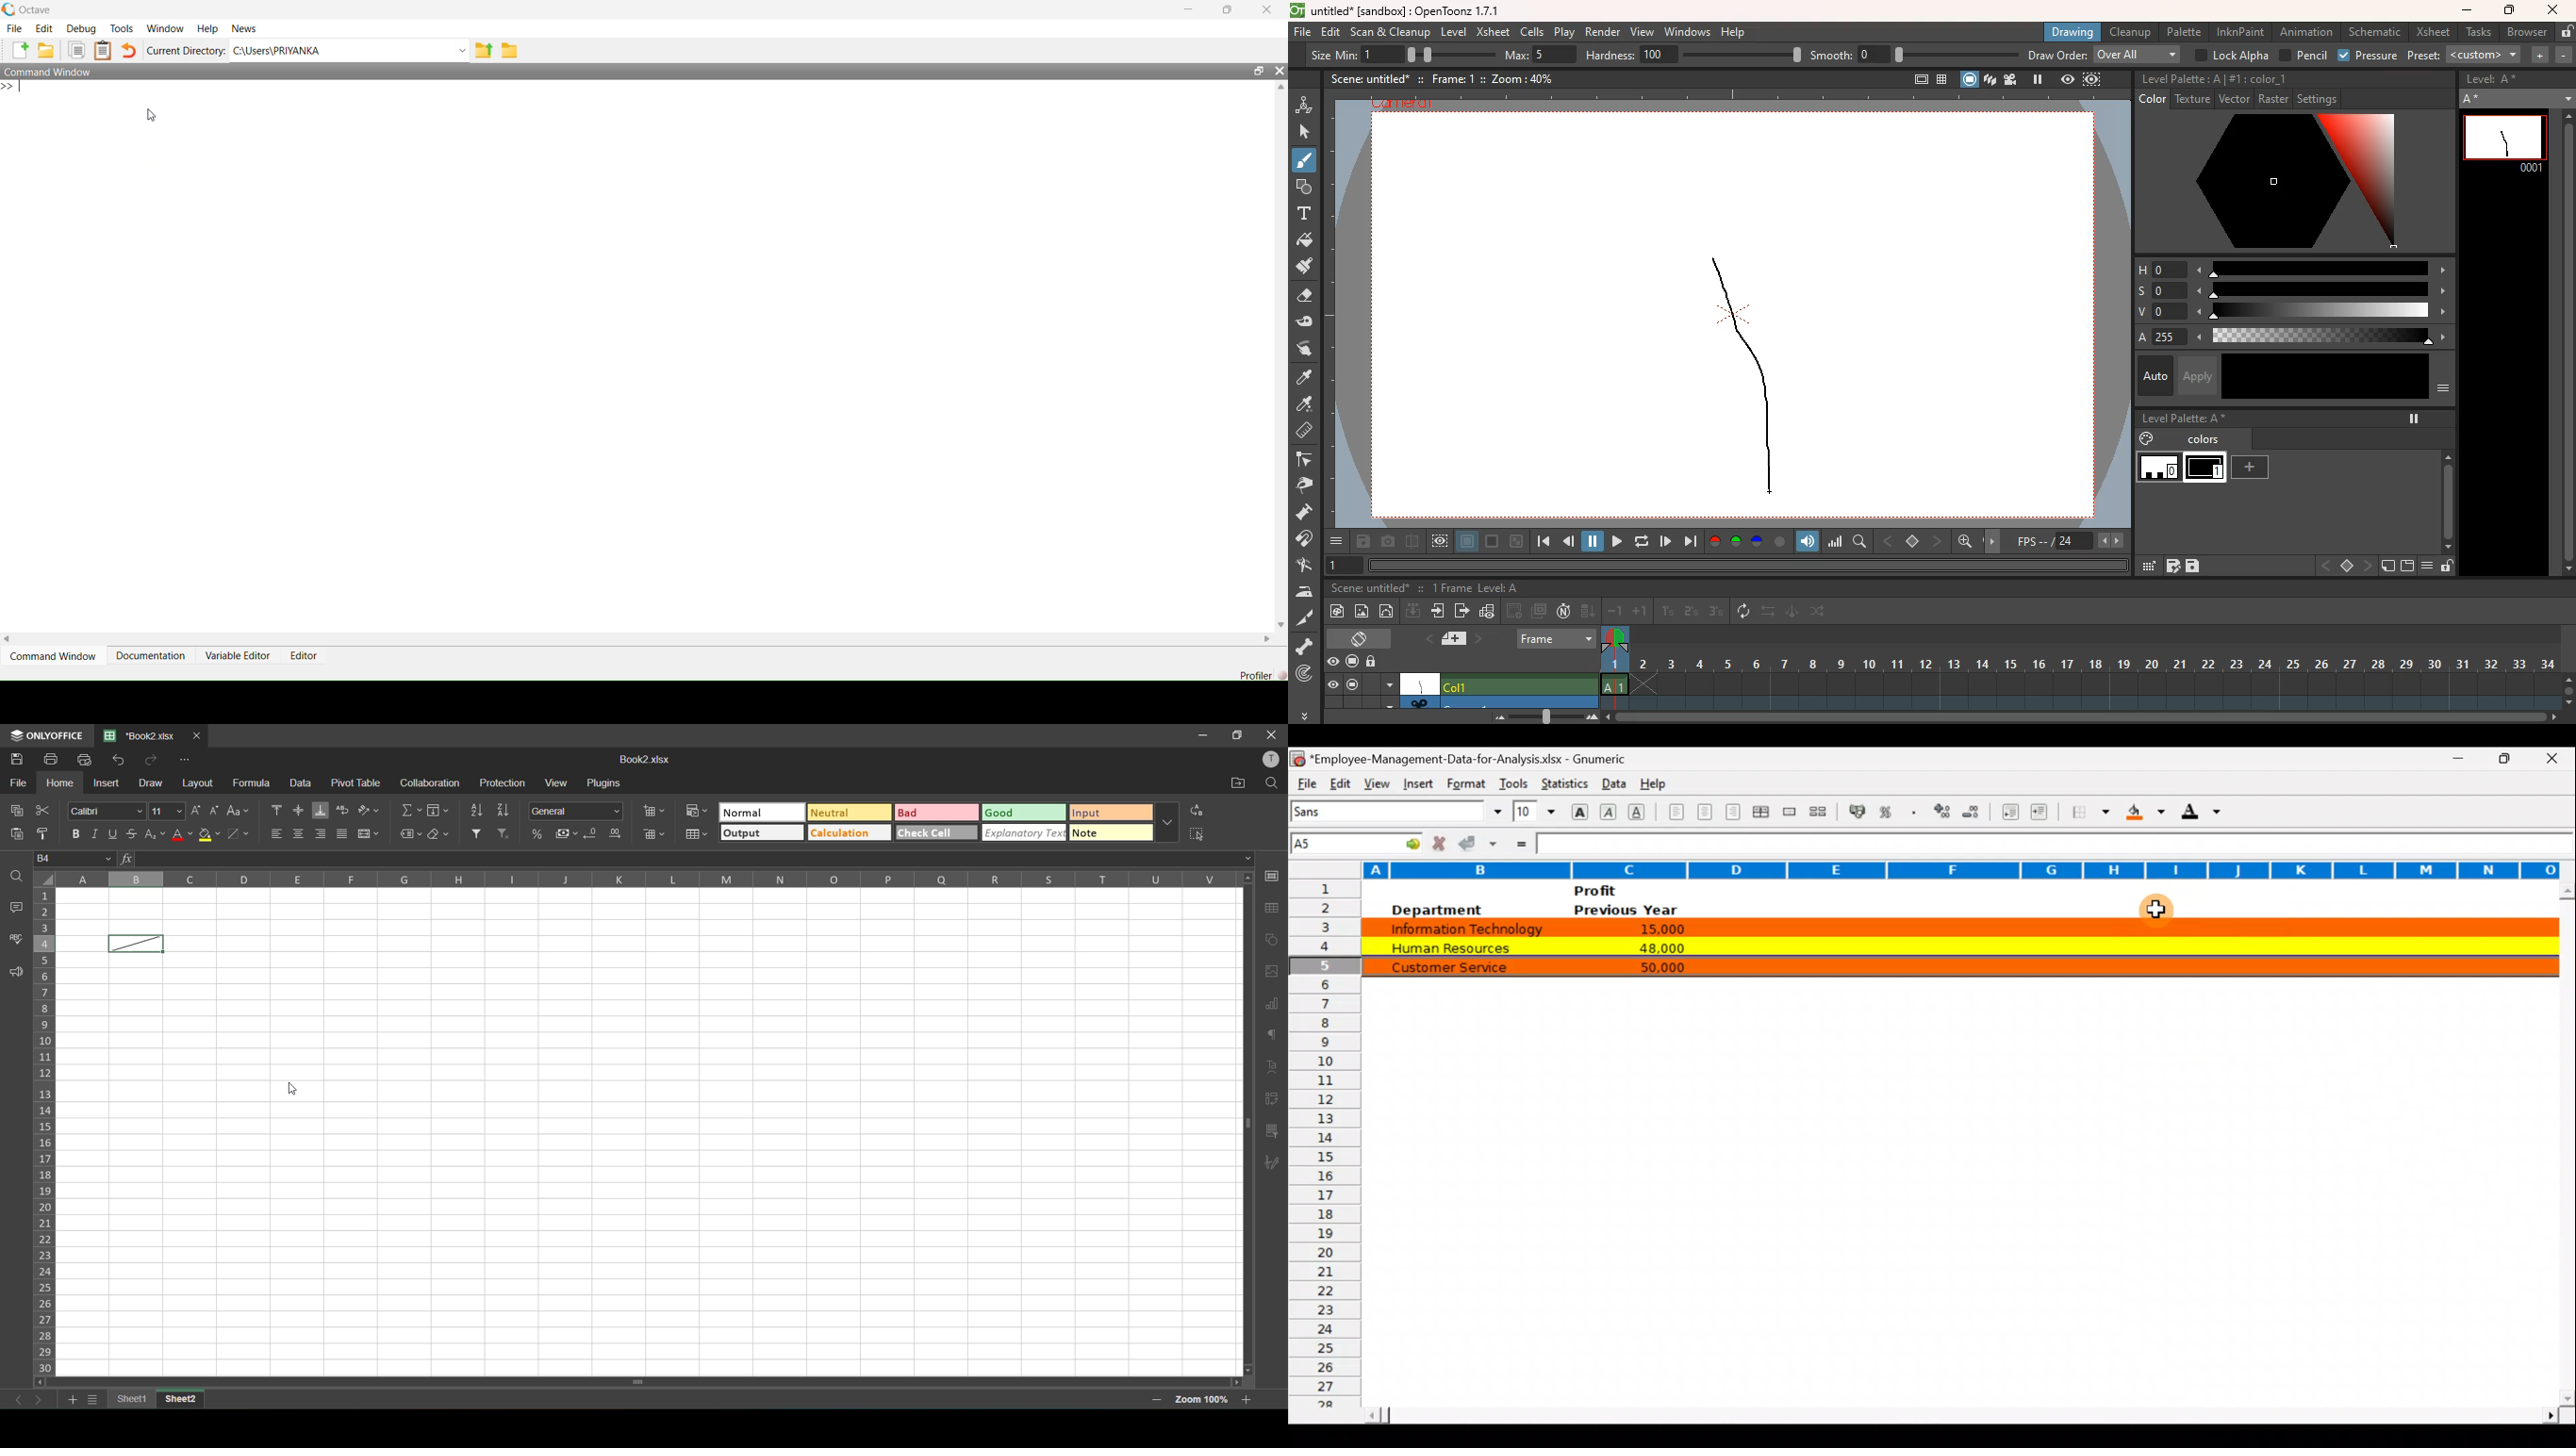 Image resolution: width=2576 pixels, height=1456 pixels. I want to click on redo, so click(152, 761).